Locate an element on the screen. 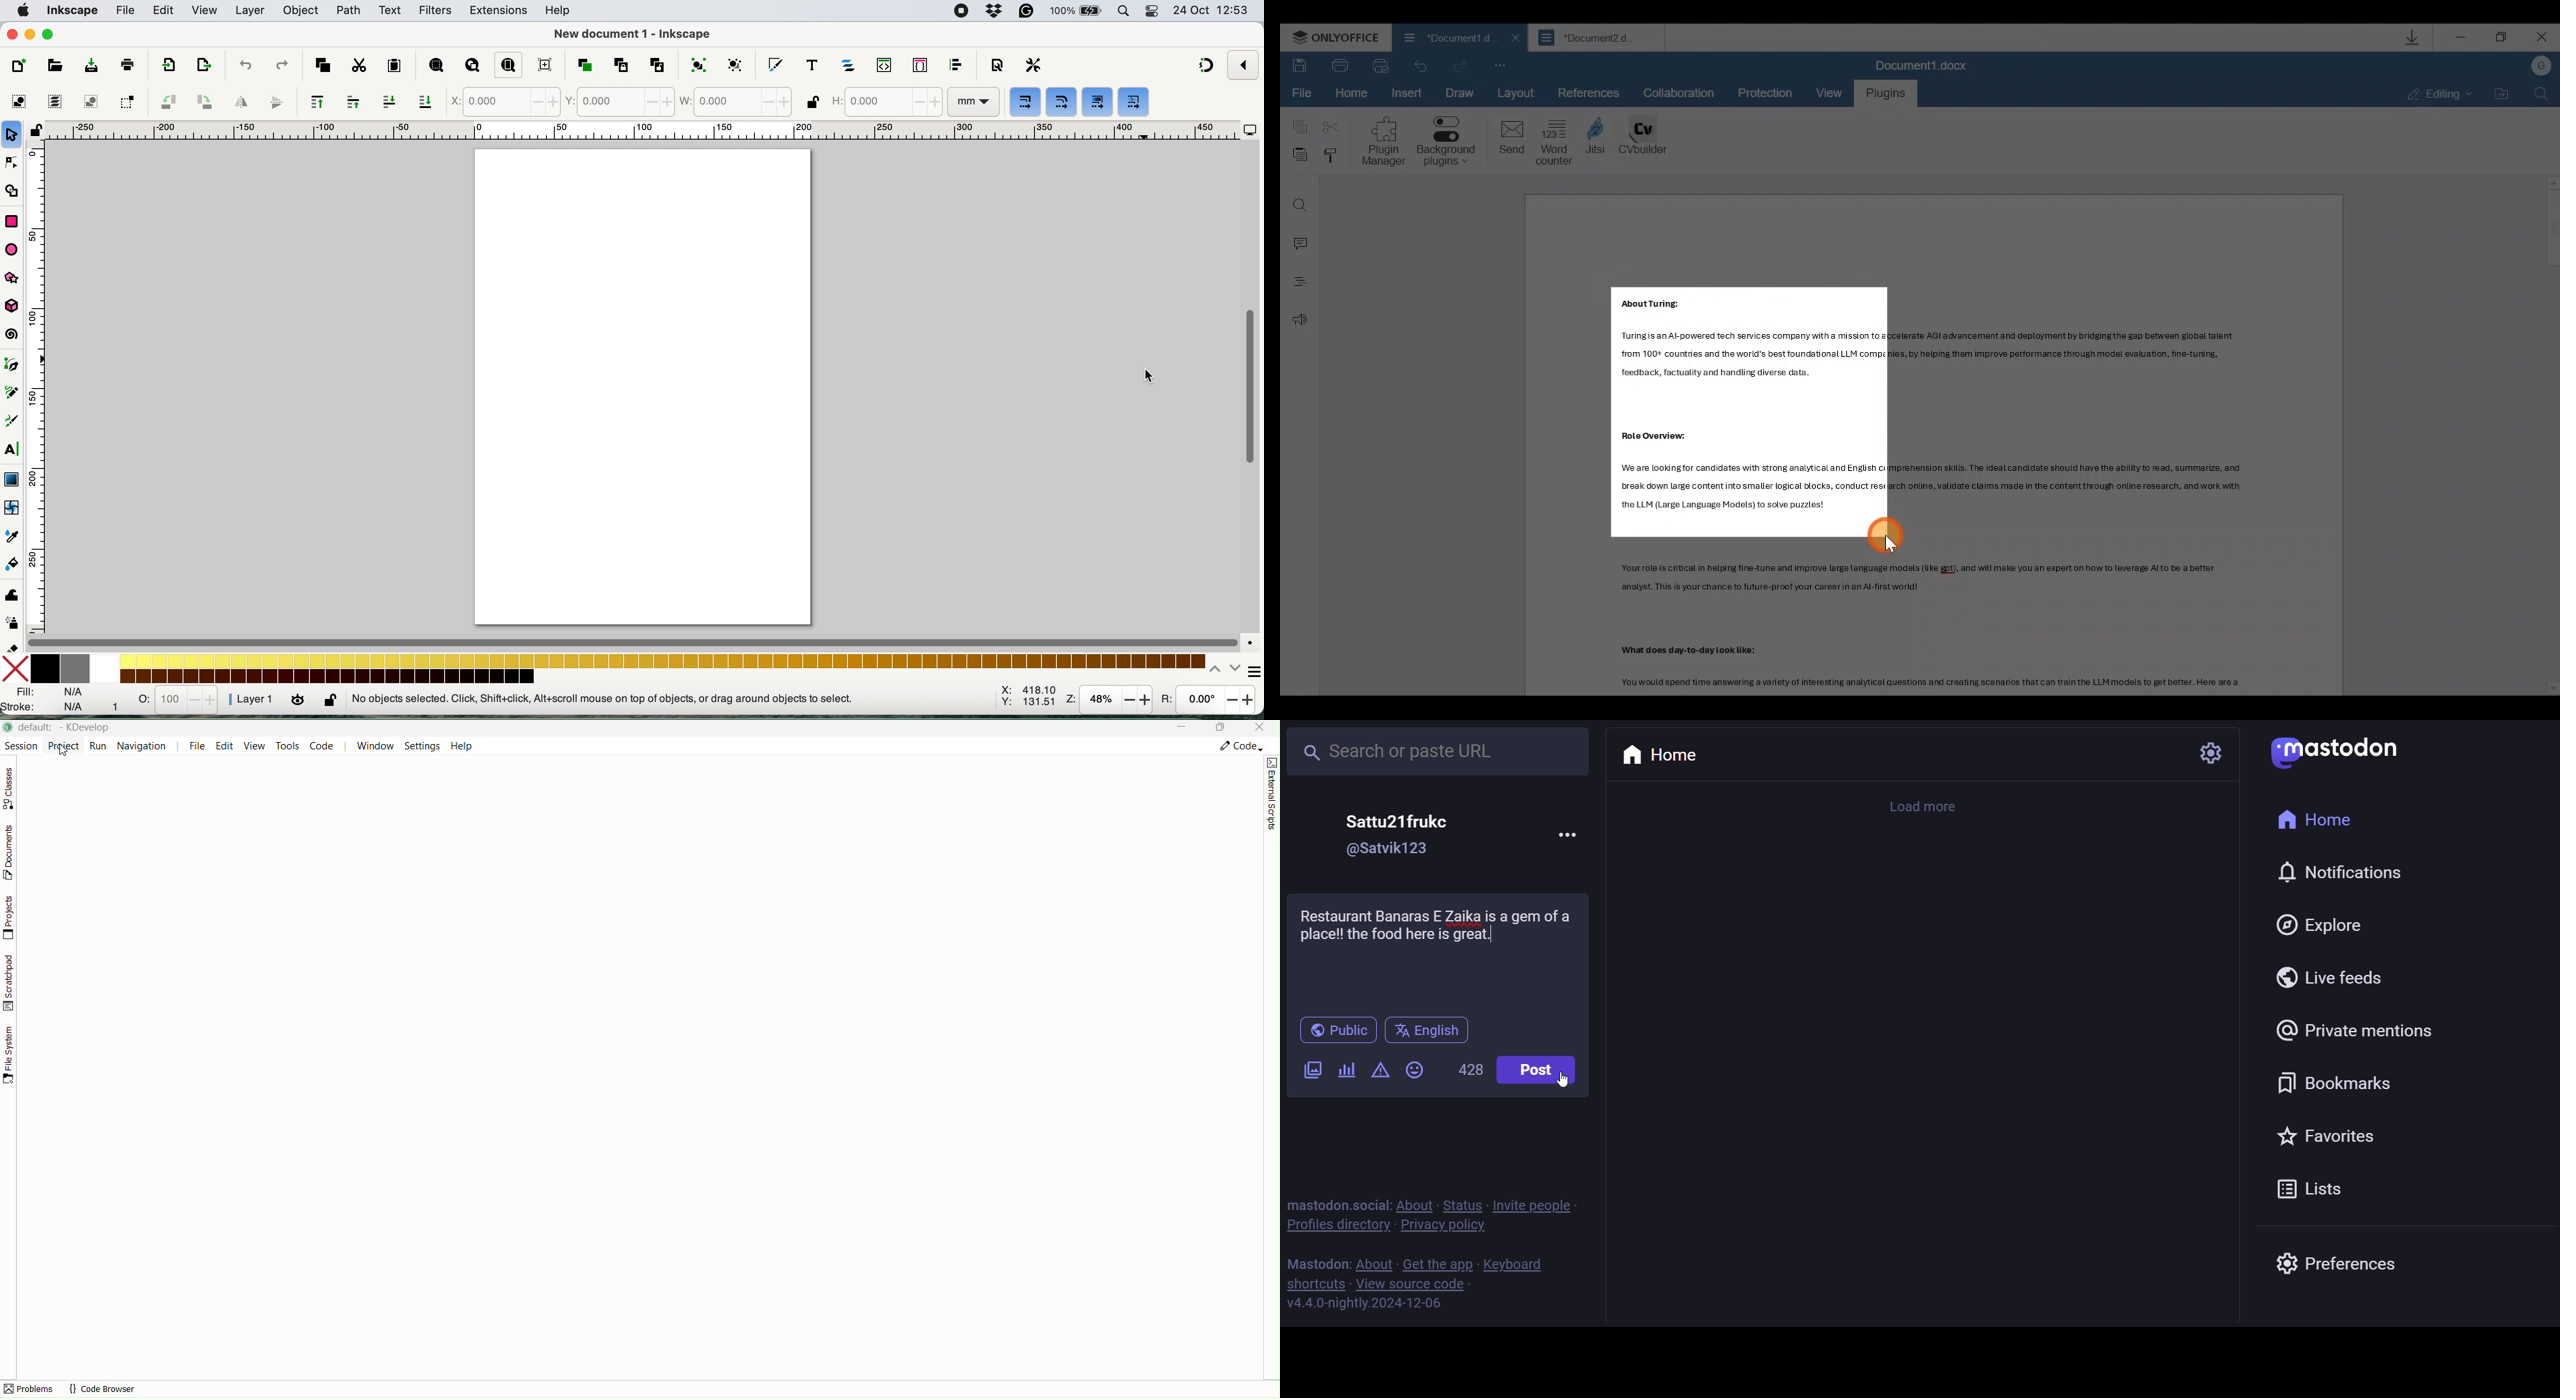  Plugin manager is located at coordinates (1382, 143).